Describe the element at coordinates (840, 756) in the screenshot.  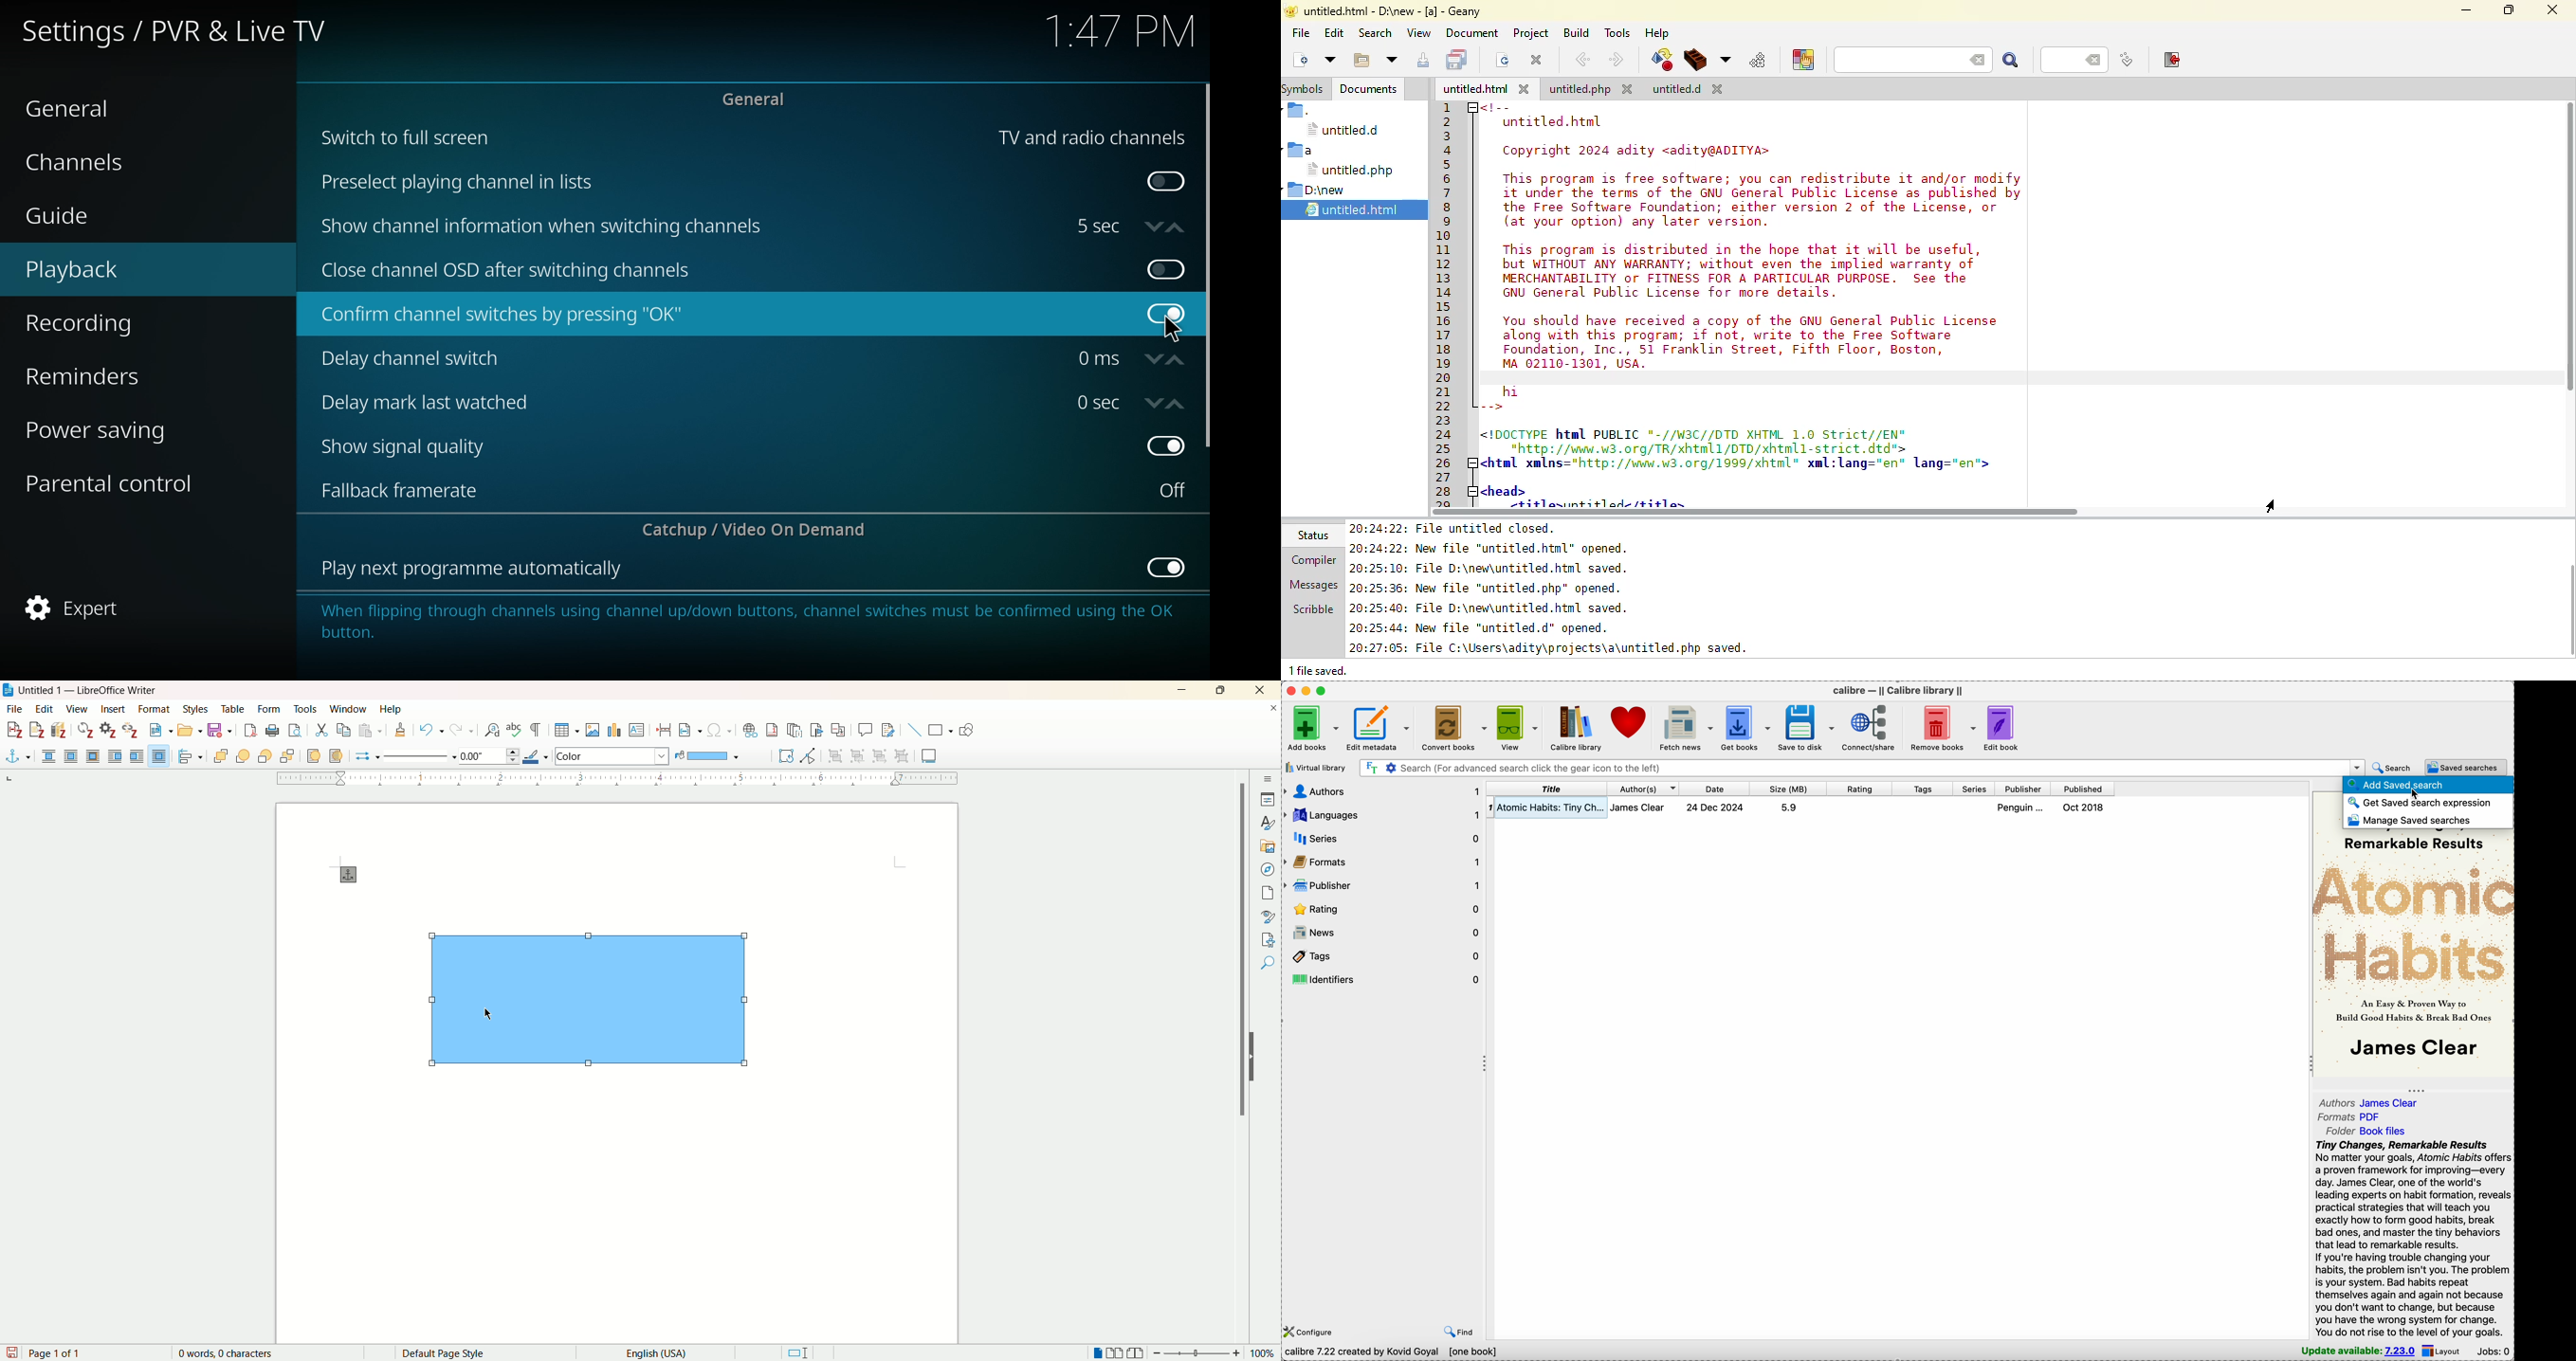
I see `group` at that location.